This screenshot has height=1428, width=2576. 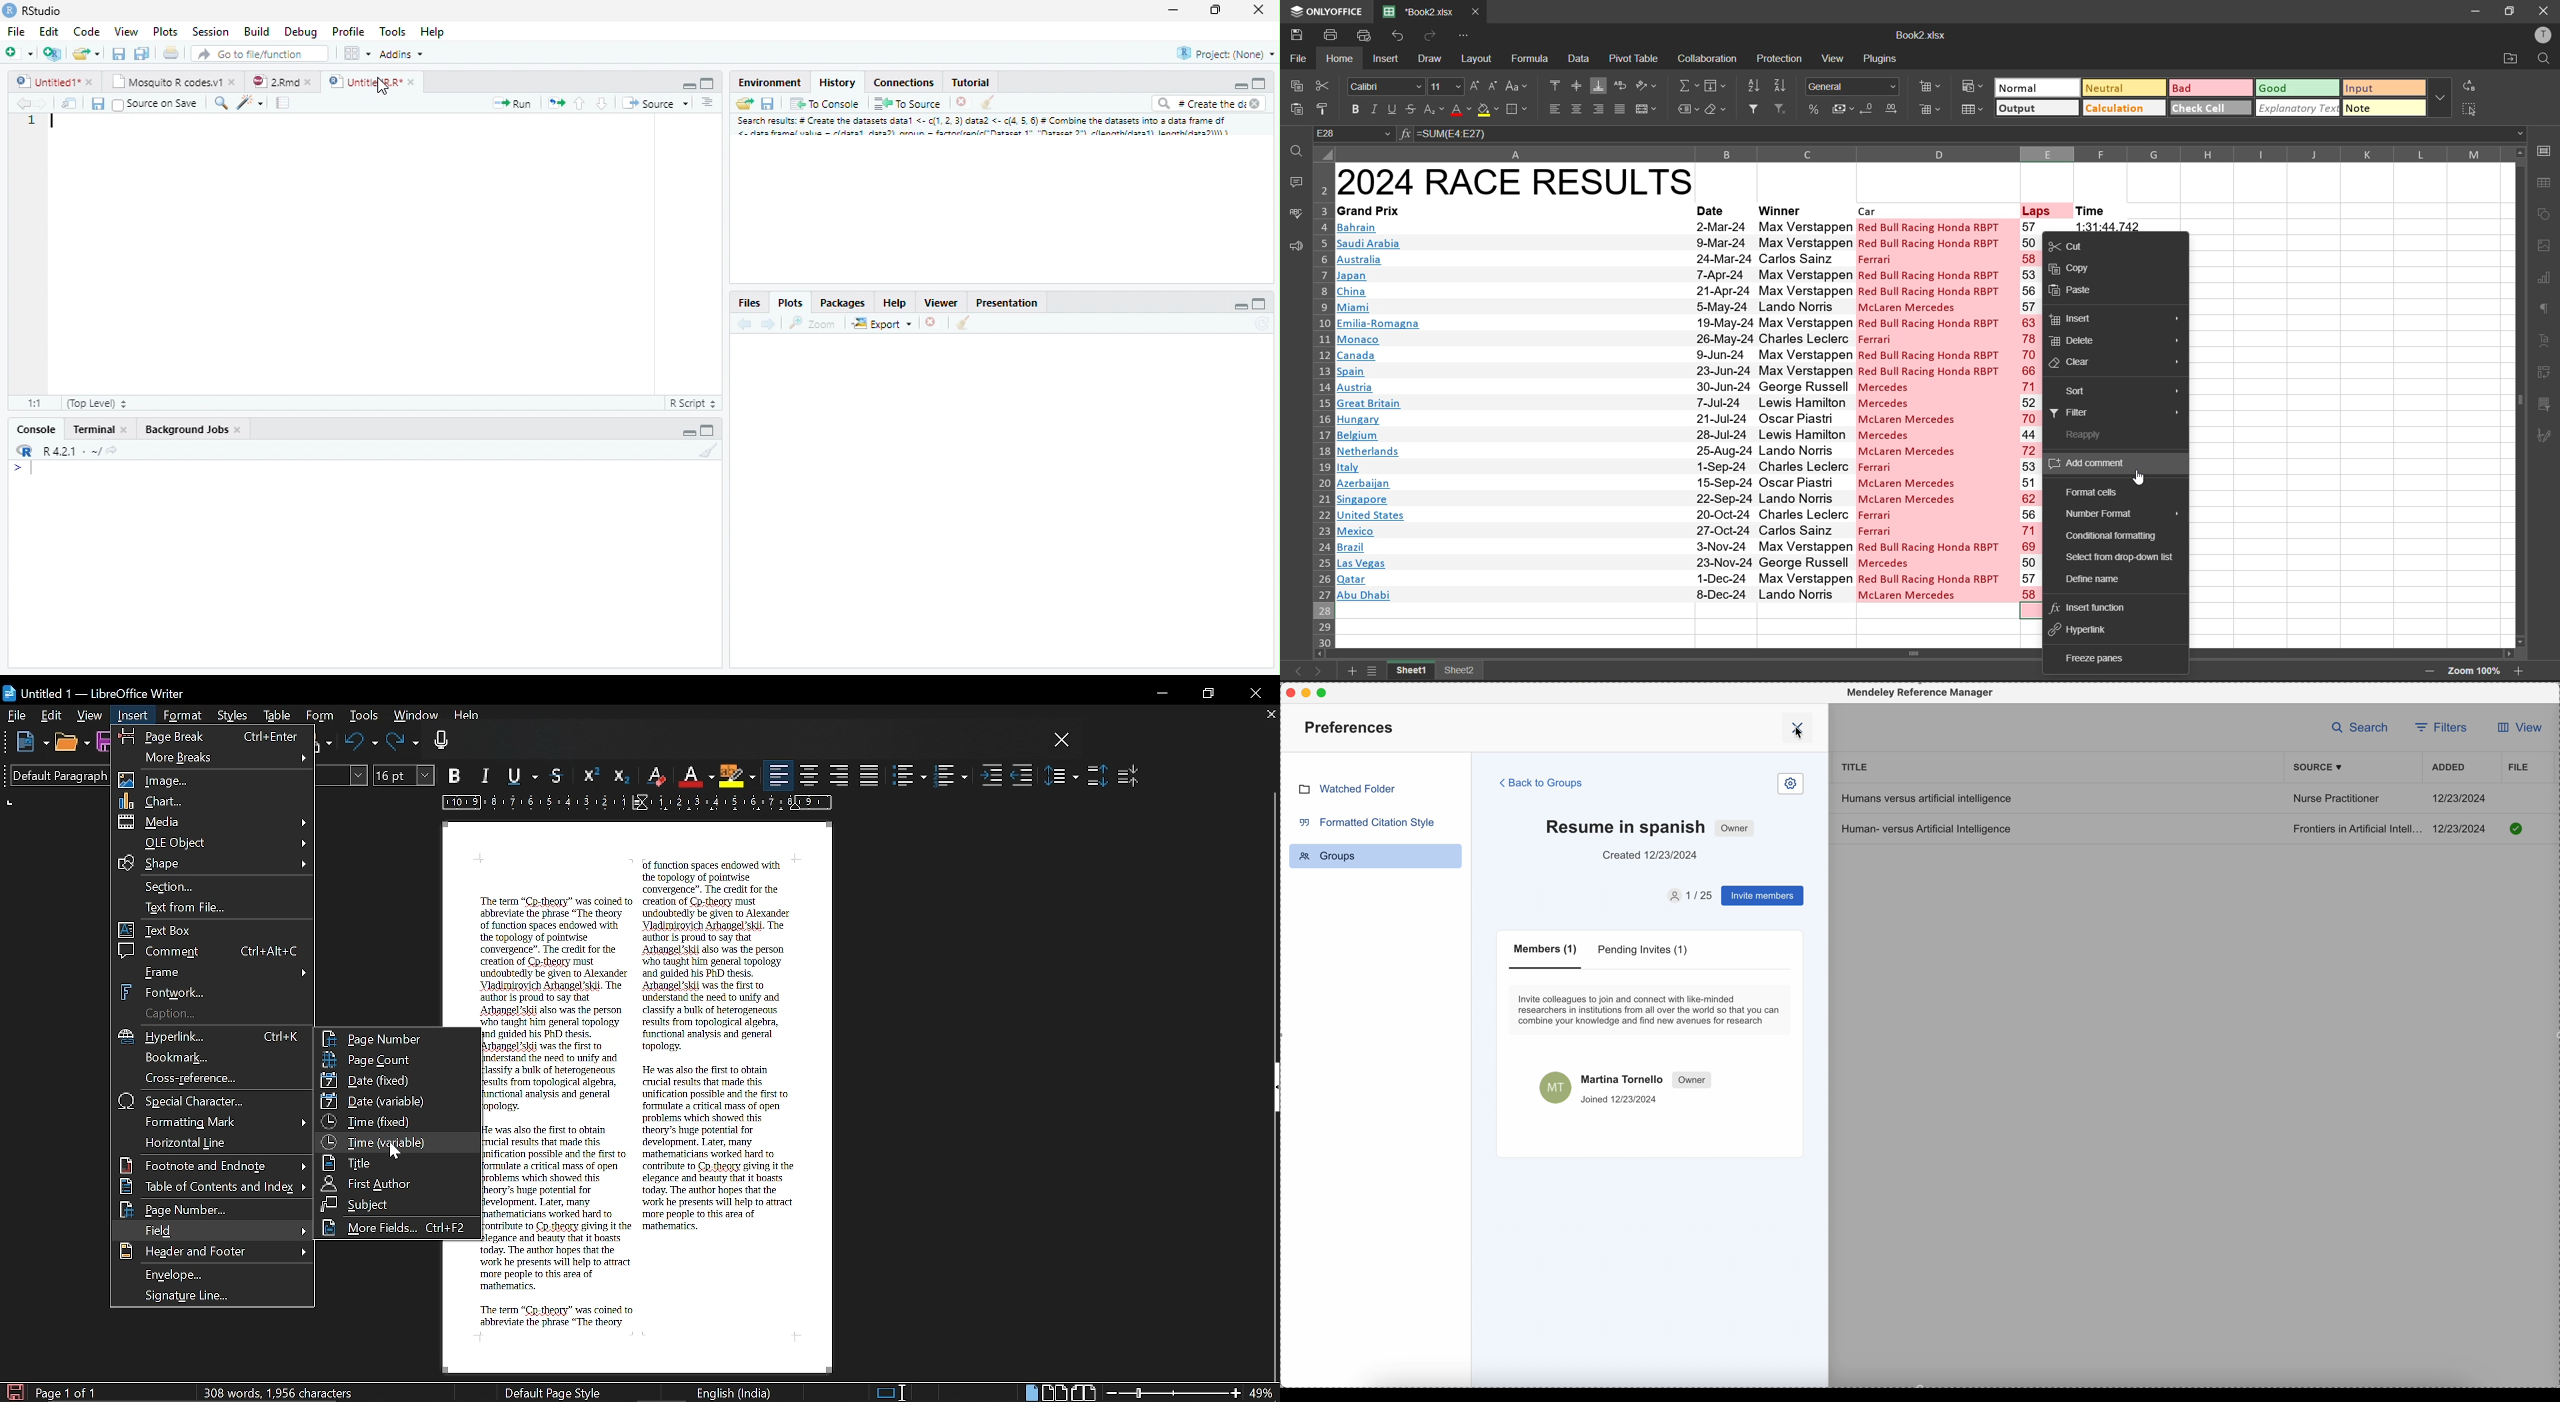 What do you see at coordinates (2115, 537) in the screenshot?
I see `conditional formatting` at bounding box center [2115, 537].